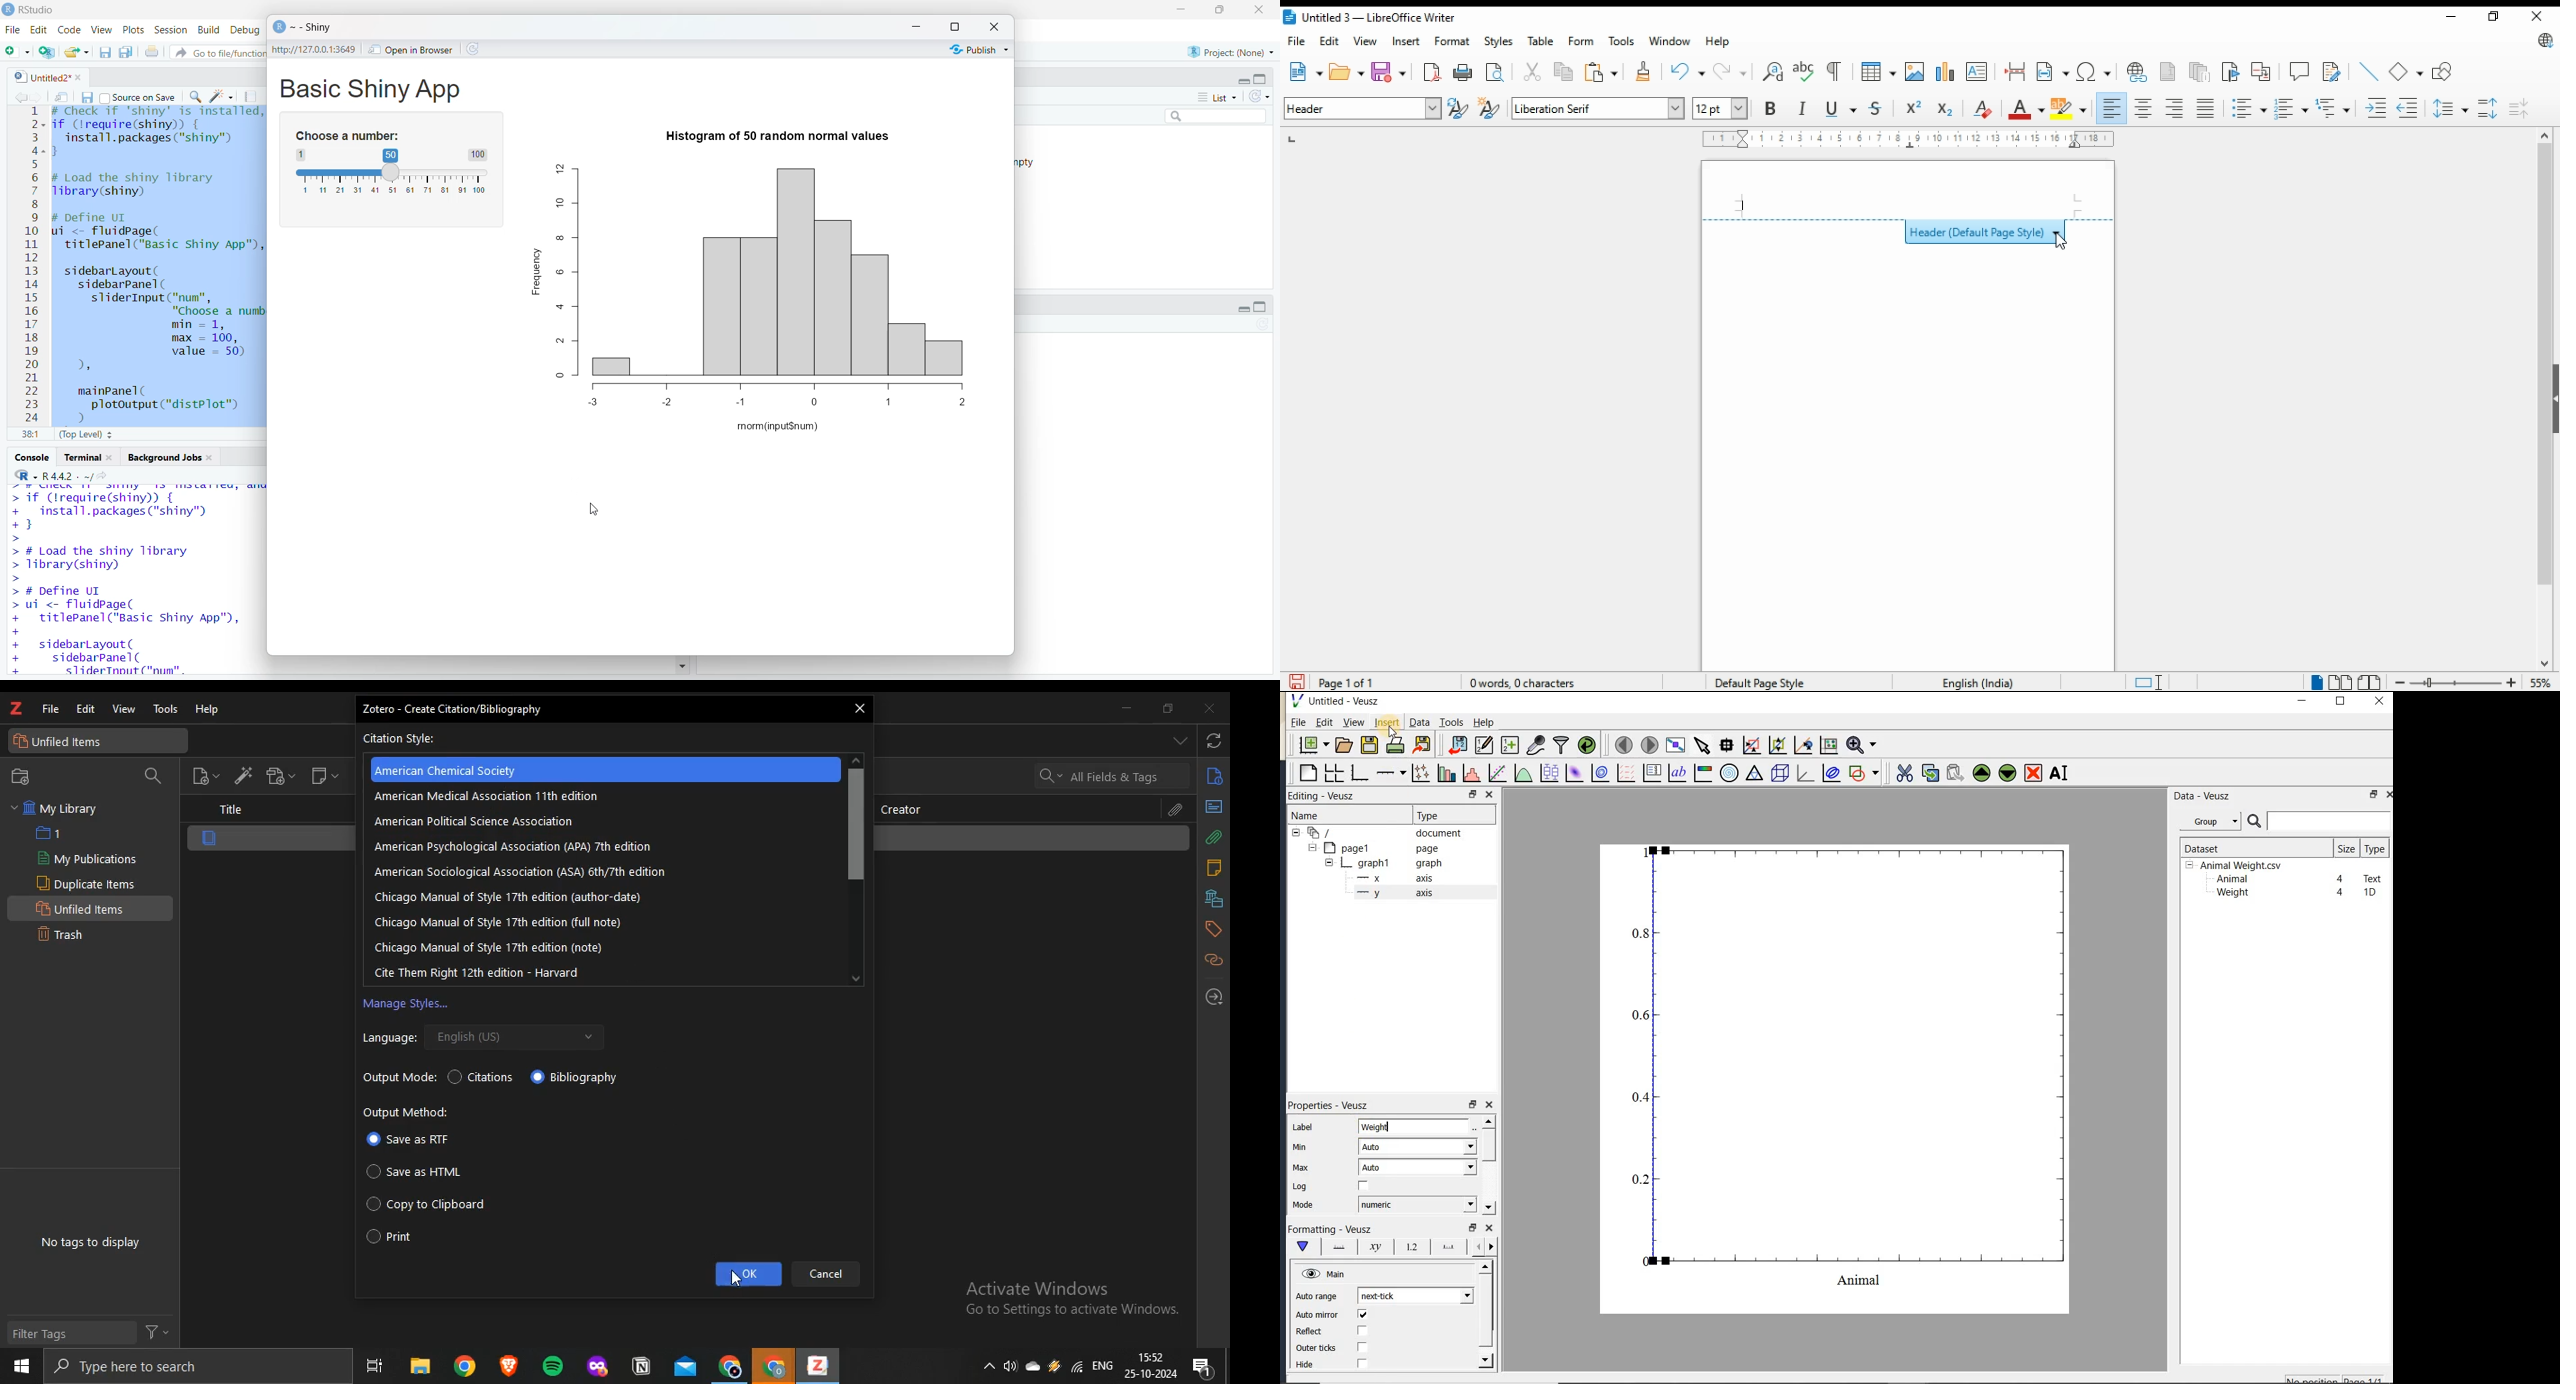 The width and height of the screenshot is (2576, 1400). I want to click on back, so click(19, 97).